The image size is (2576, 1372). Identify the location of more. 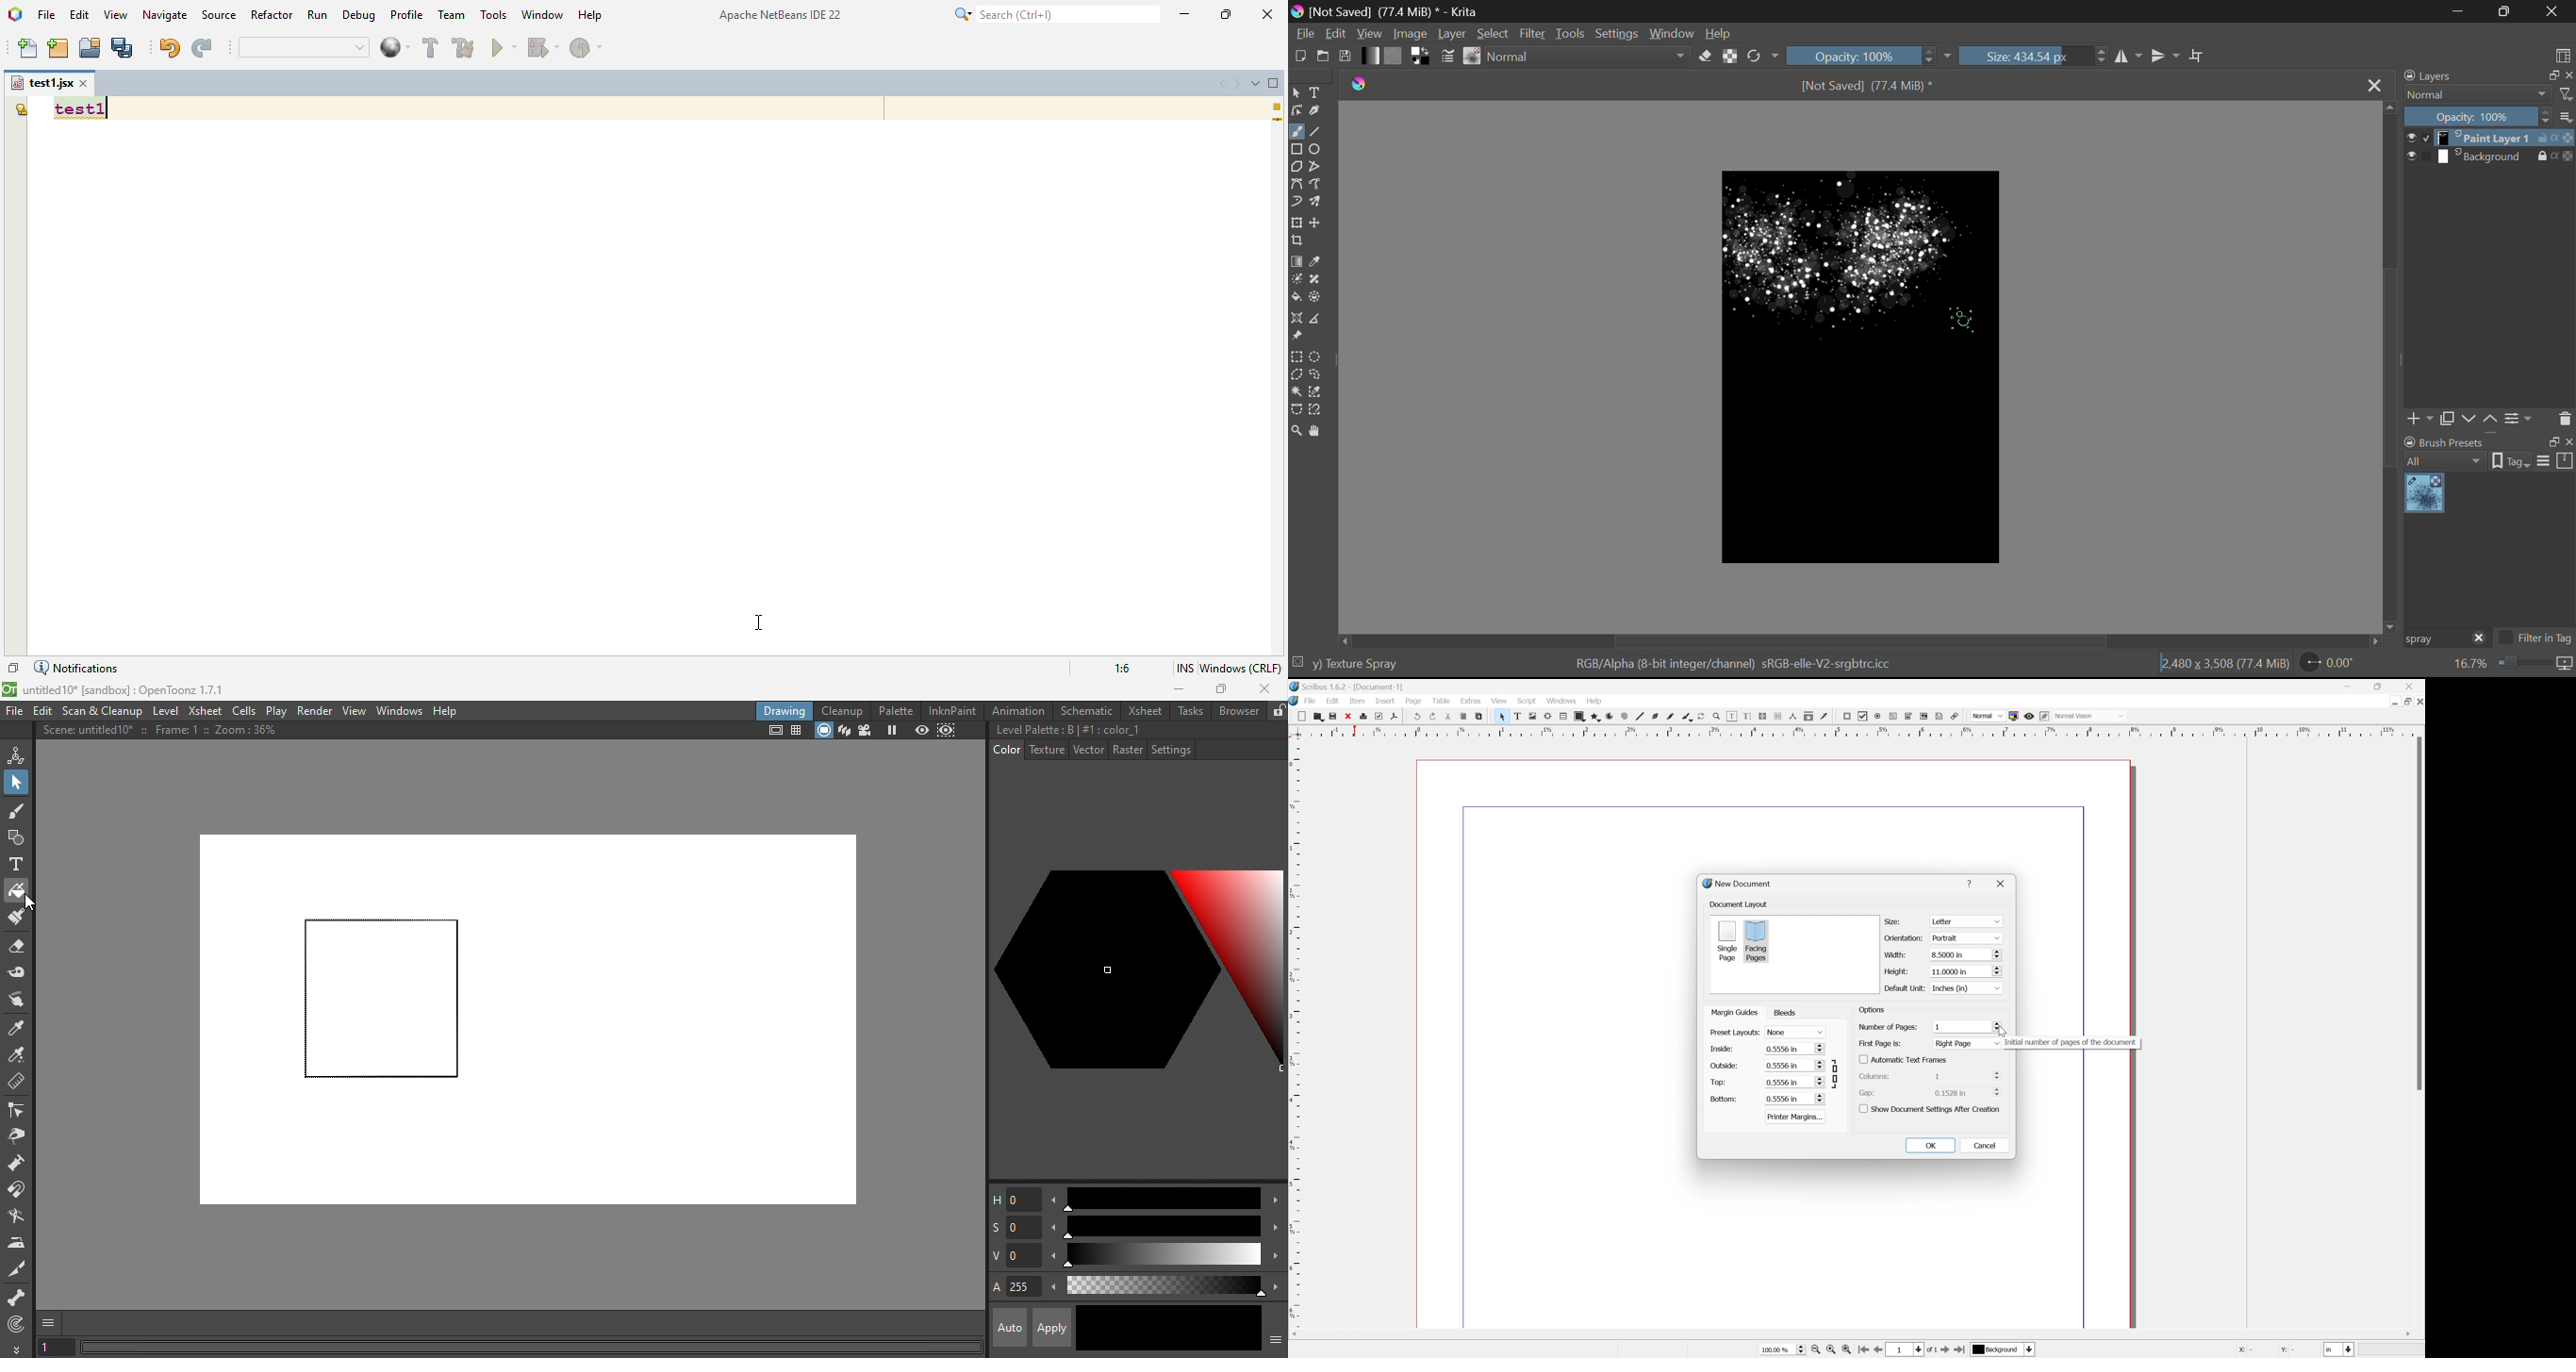
(2567, 116).